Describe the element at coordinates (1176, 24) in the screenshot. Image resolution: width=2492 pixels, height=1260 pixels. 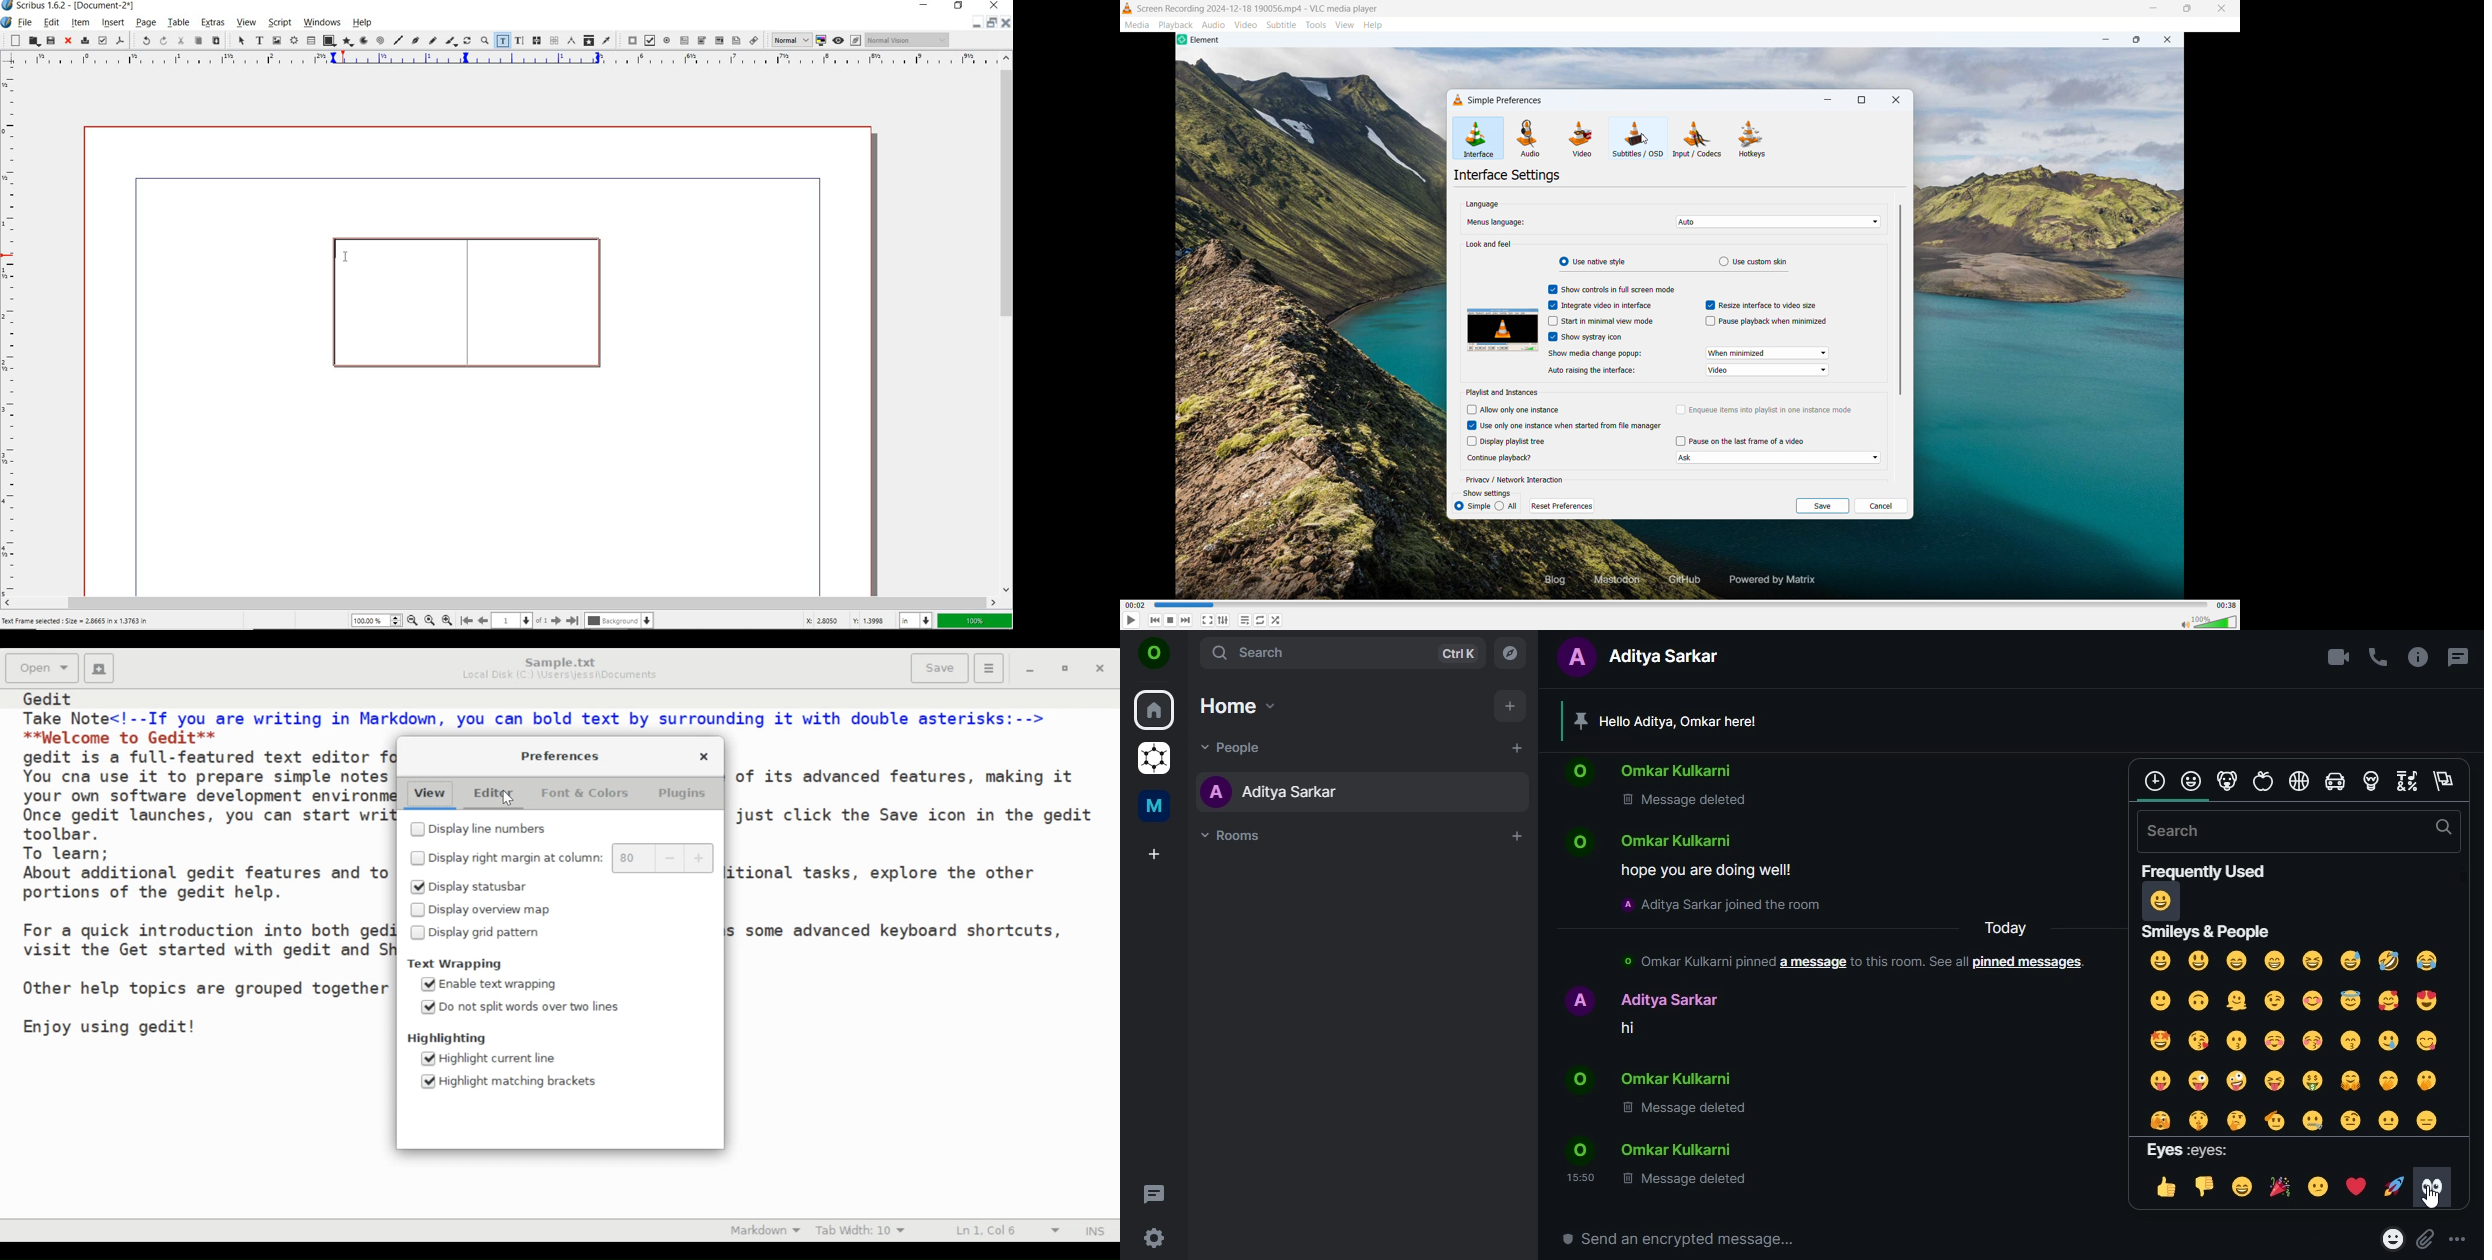
I see `playback` at that location.